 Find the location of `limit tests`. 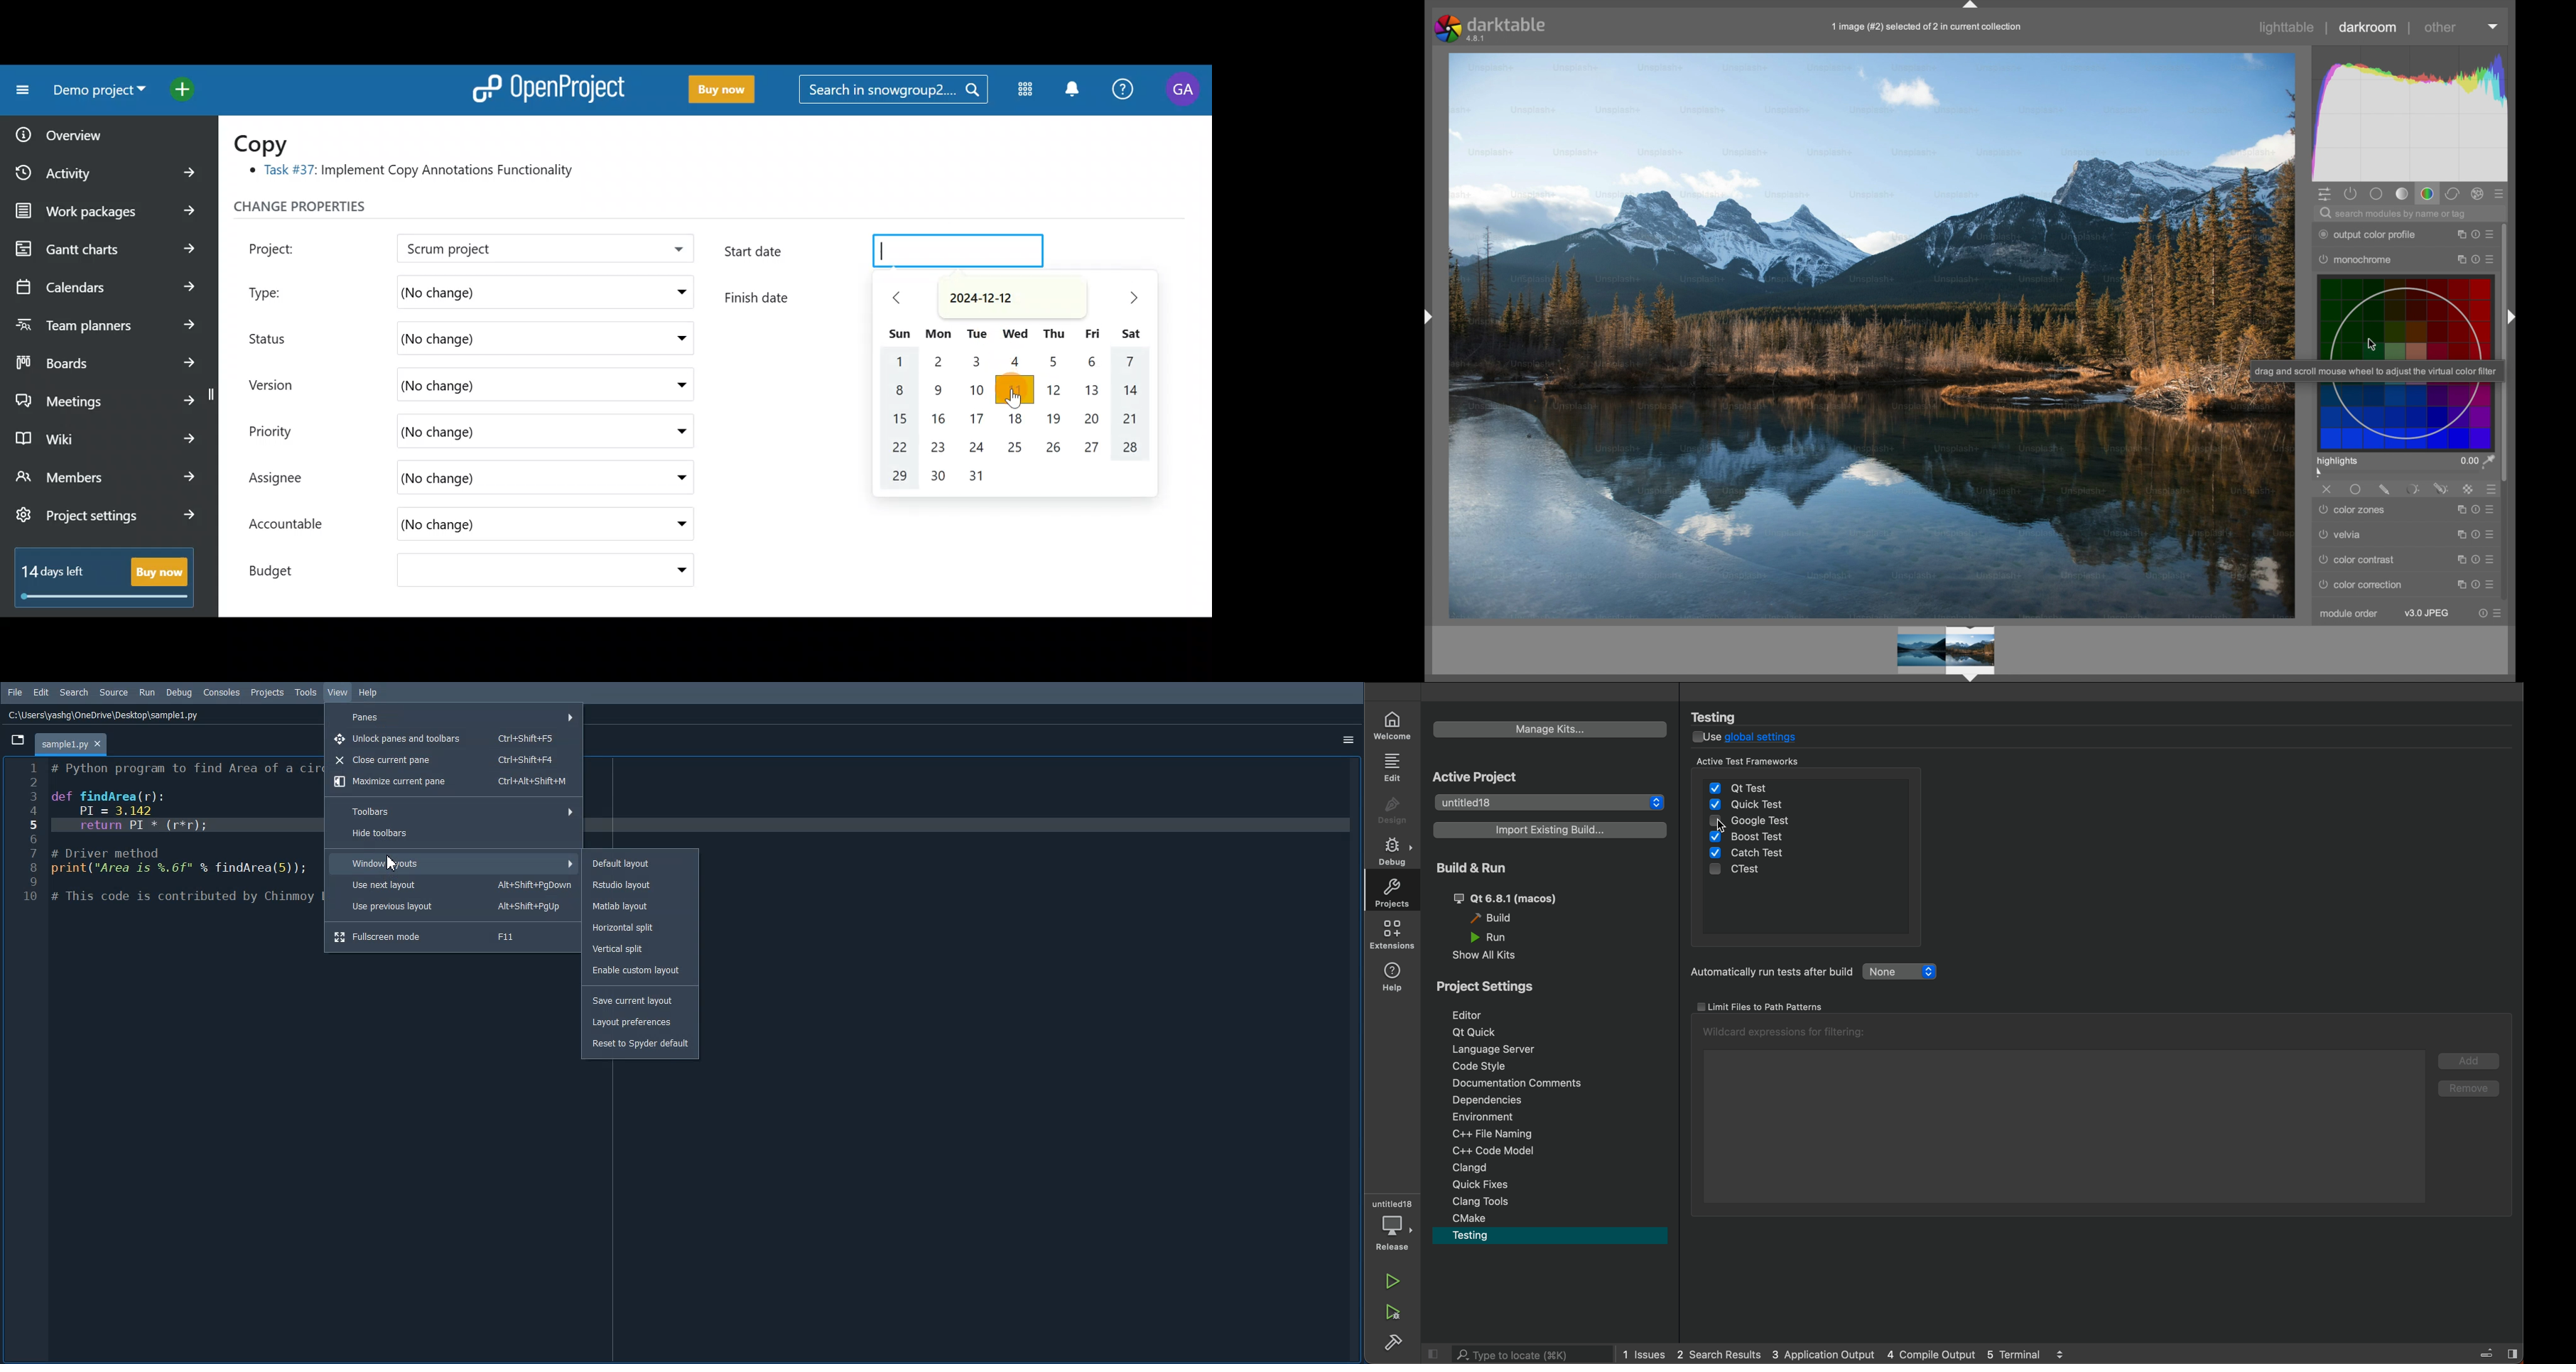

limit tests is located at coordinates (1761, 1006).